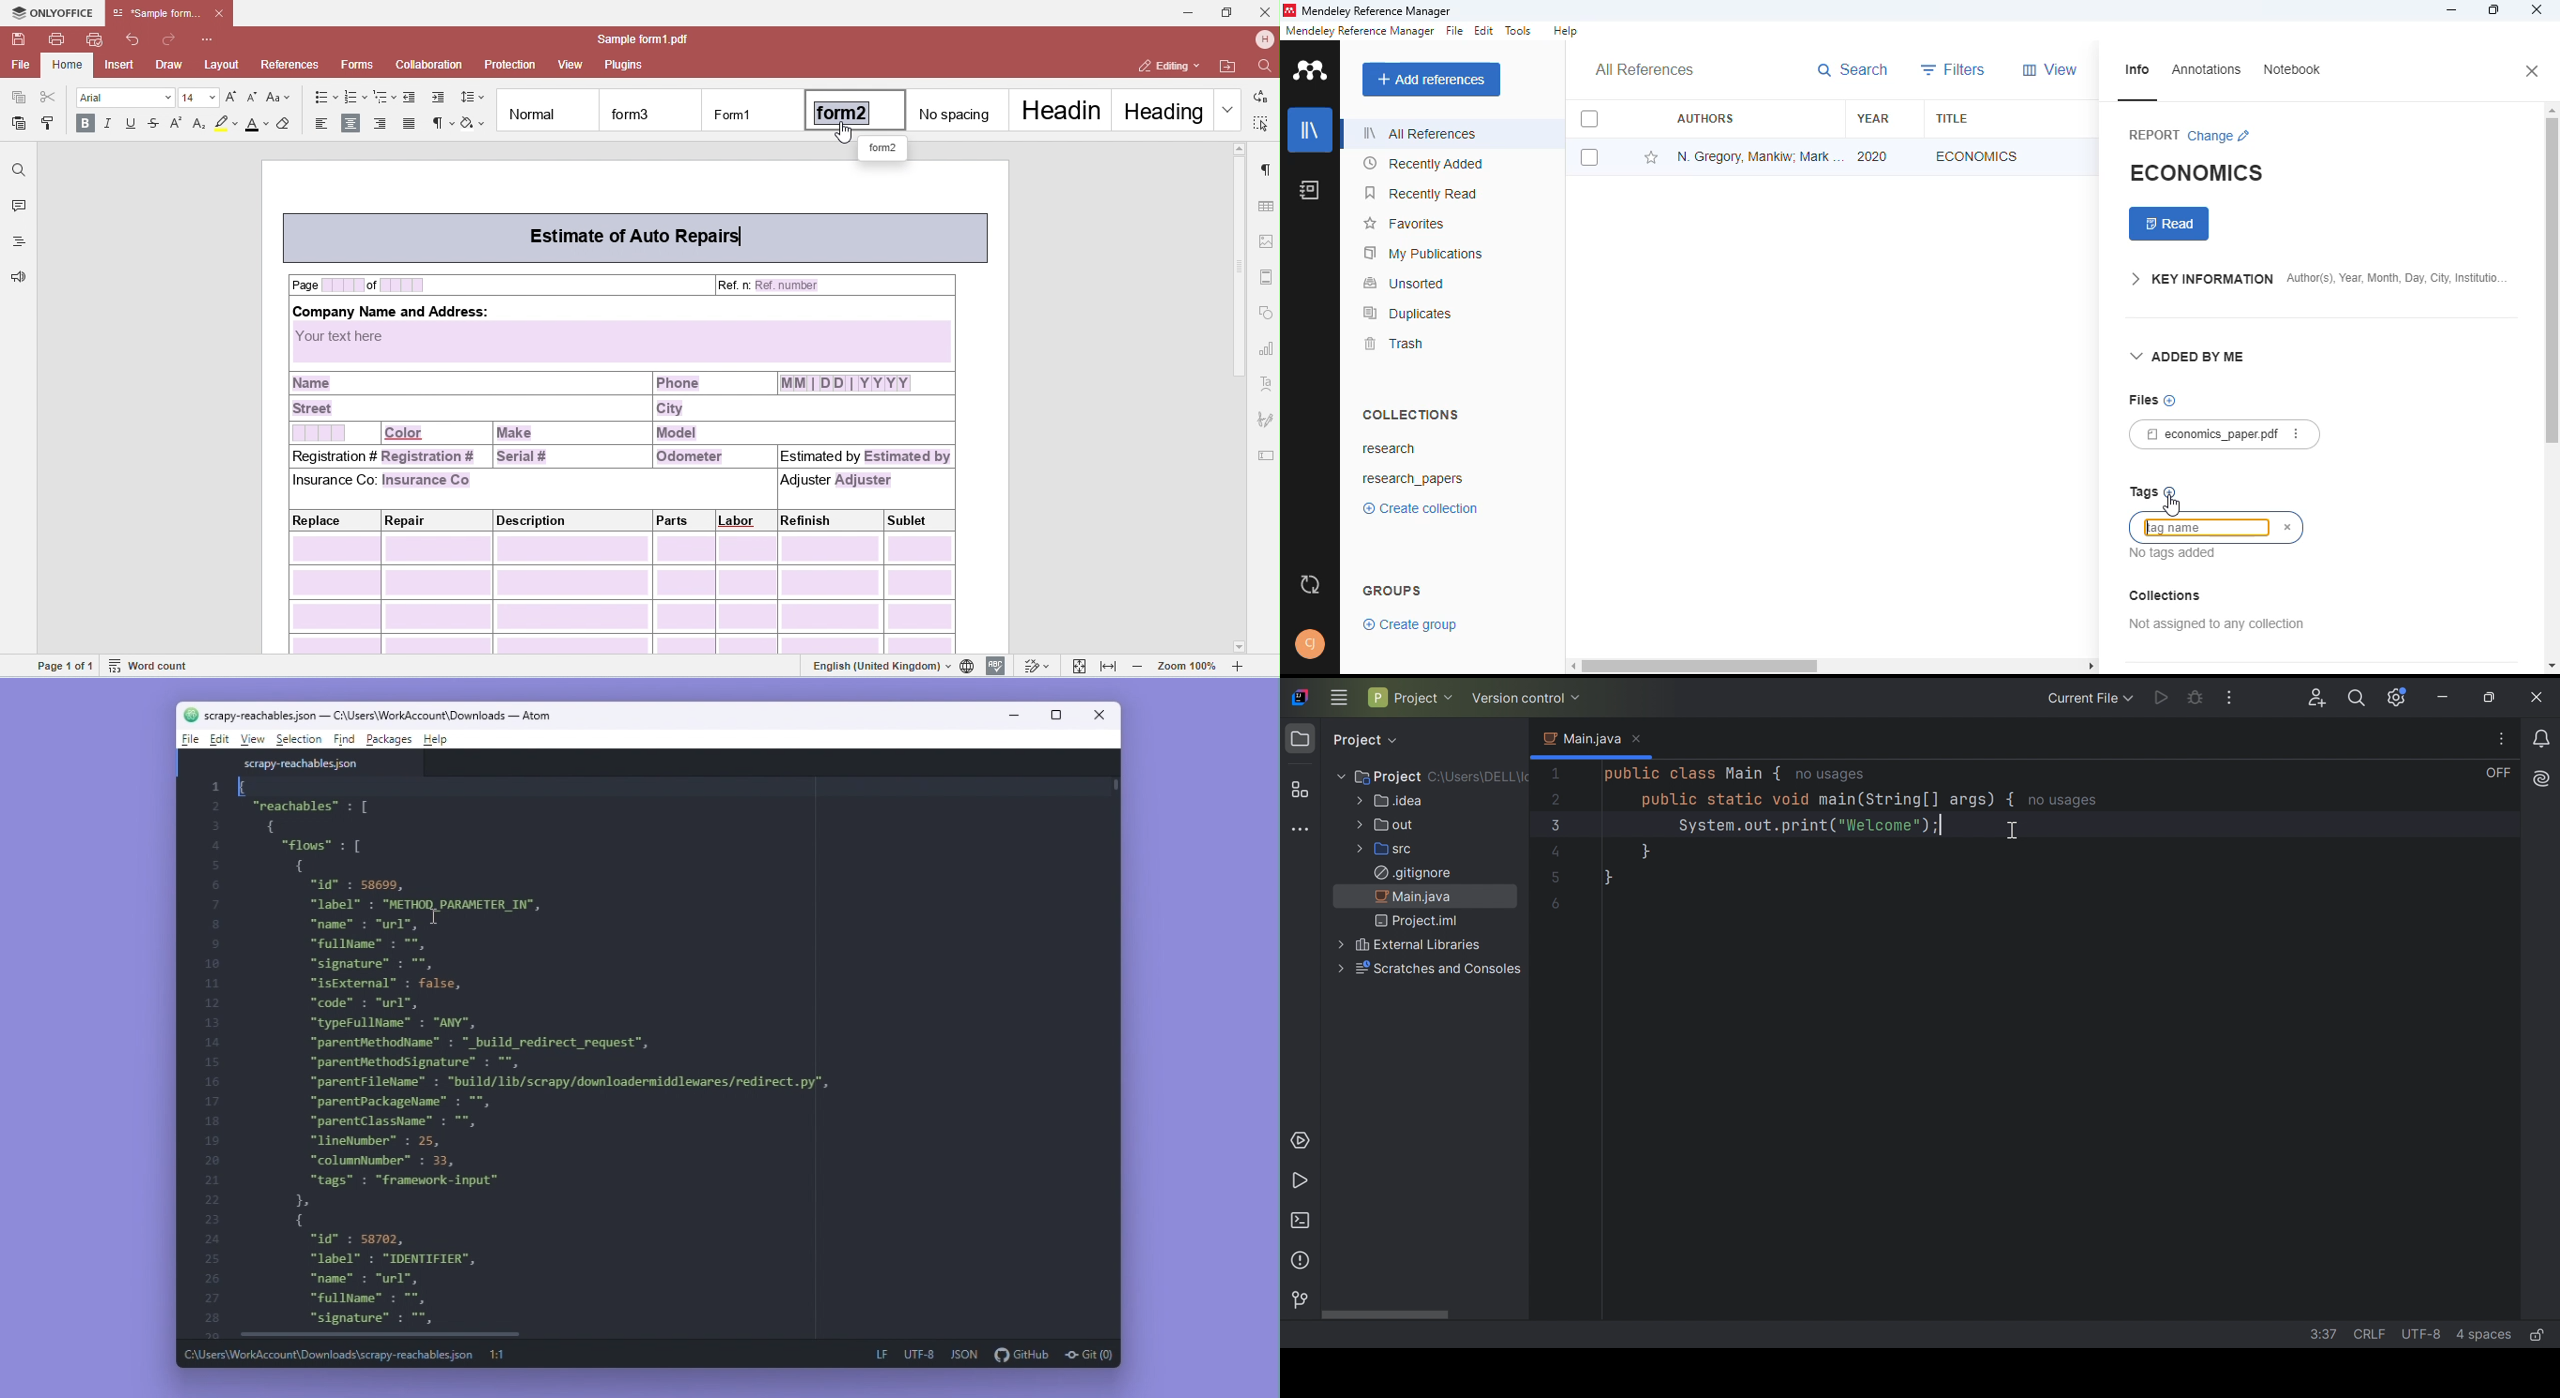  Describe the element at coordinates (1412, 480) in the screenshot. I see `research_papers` at that location.